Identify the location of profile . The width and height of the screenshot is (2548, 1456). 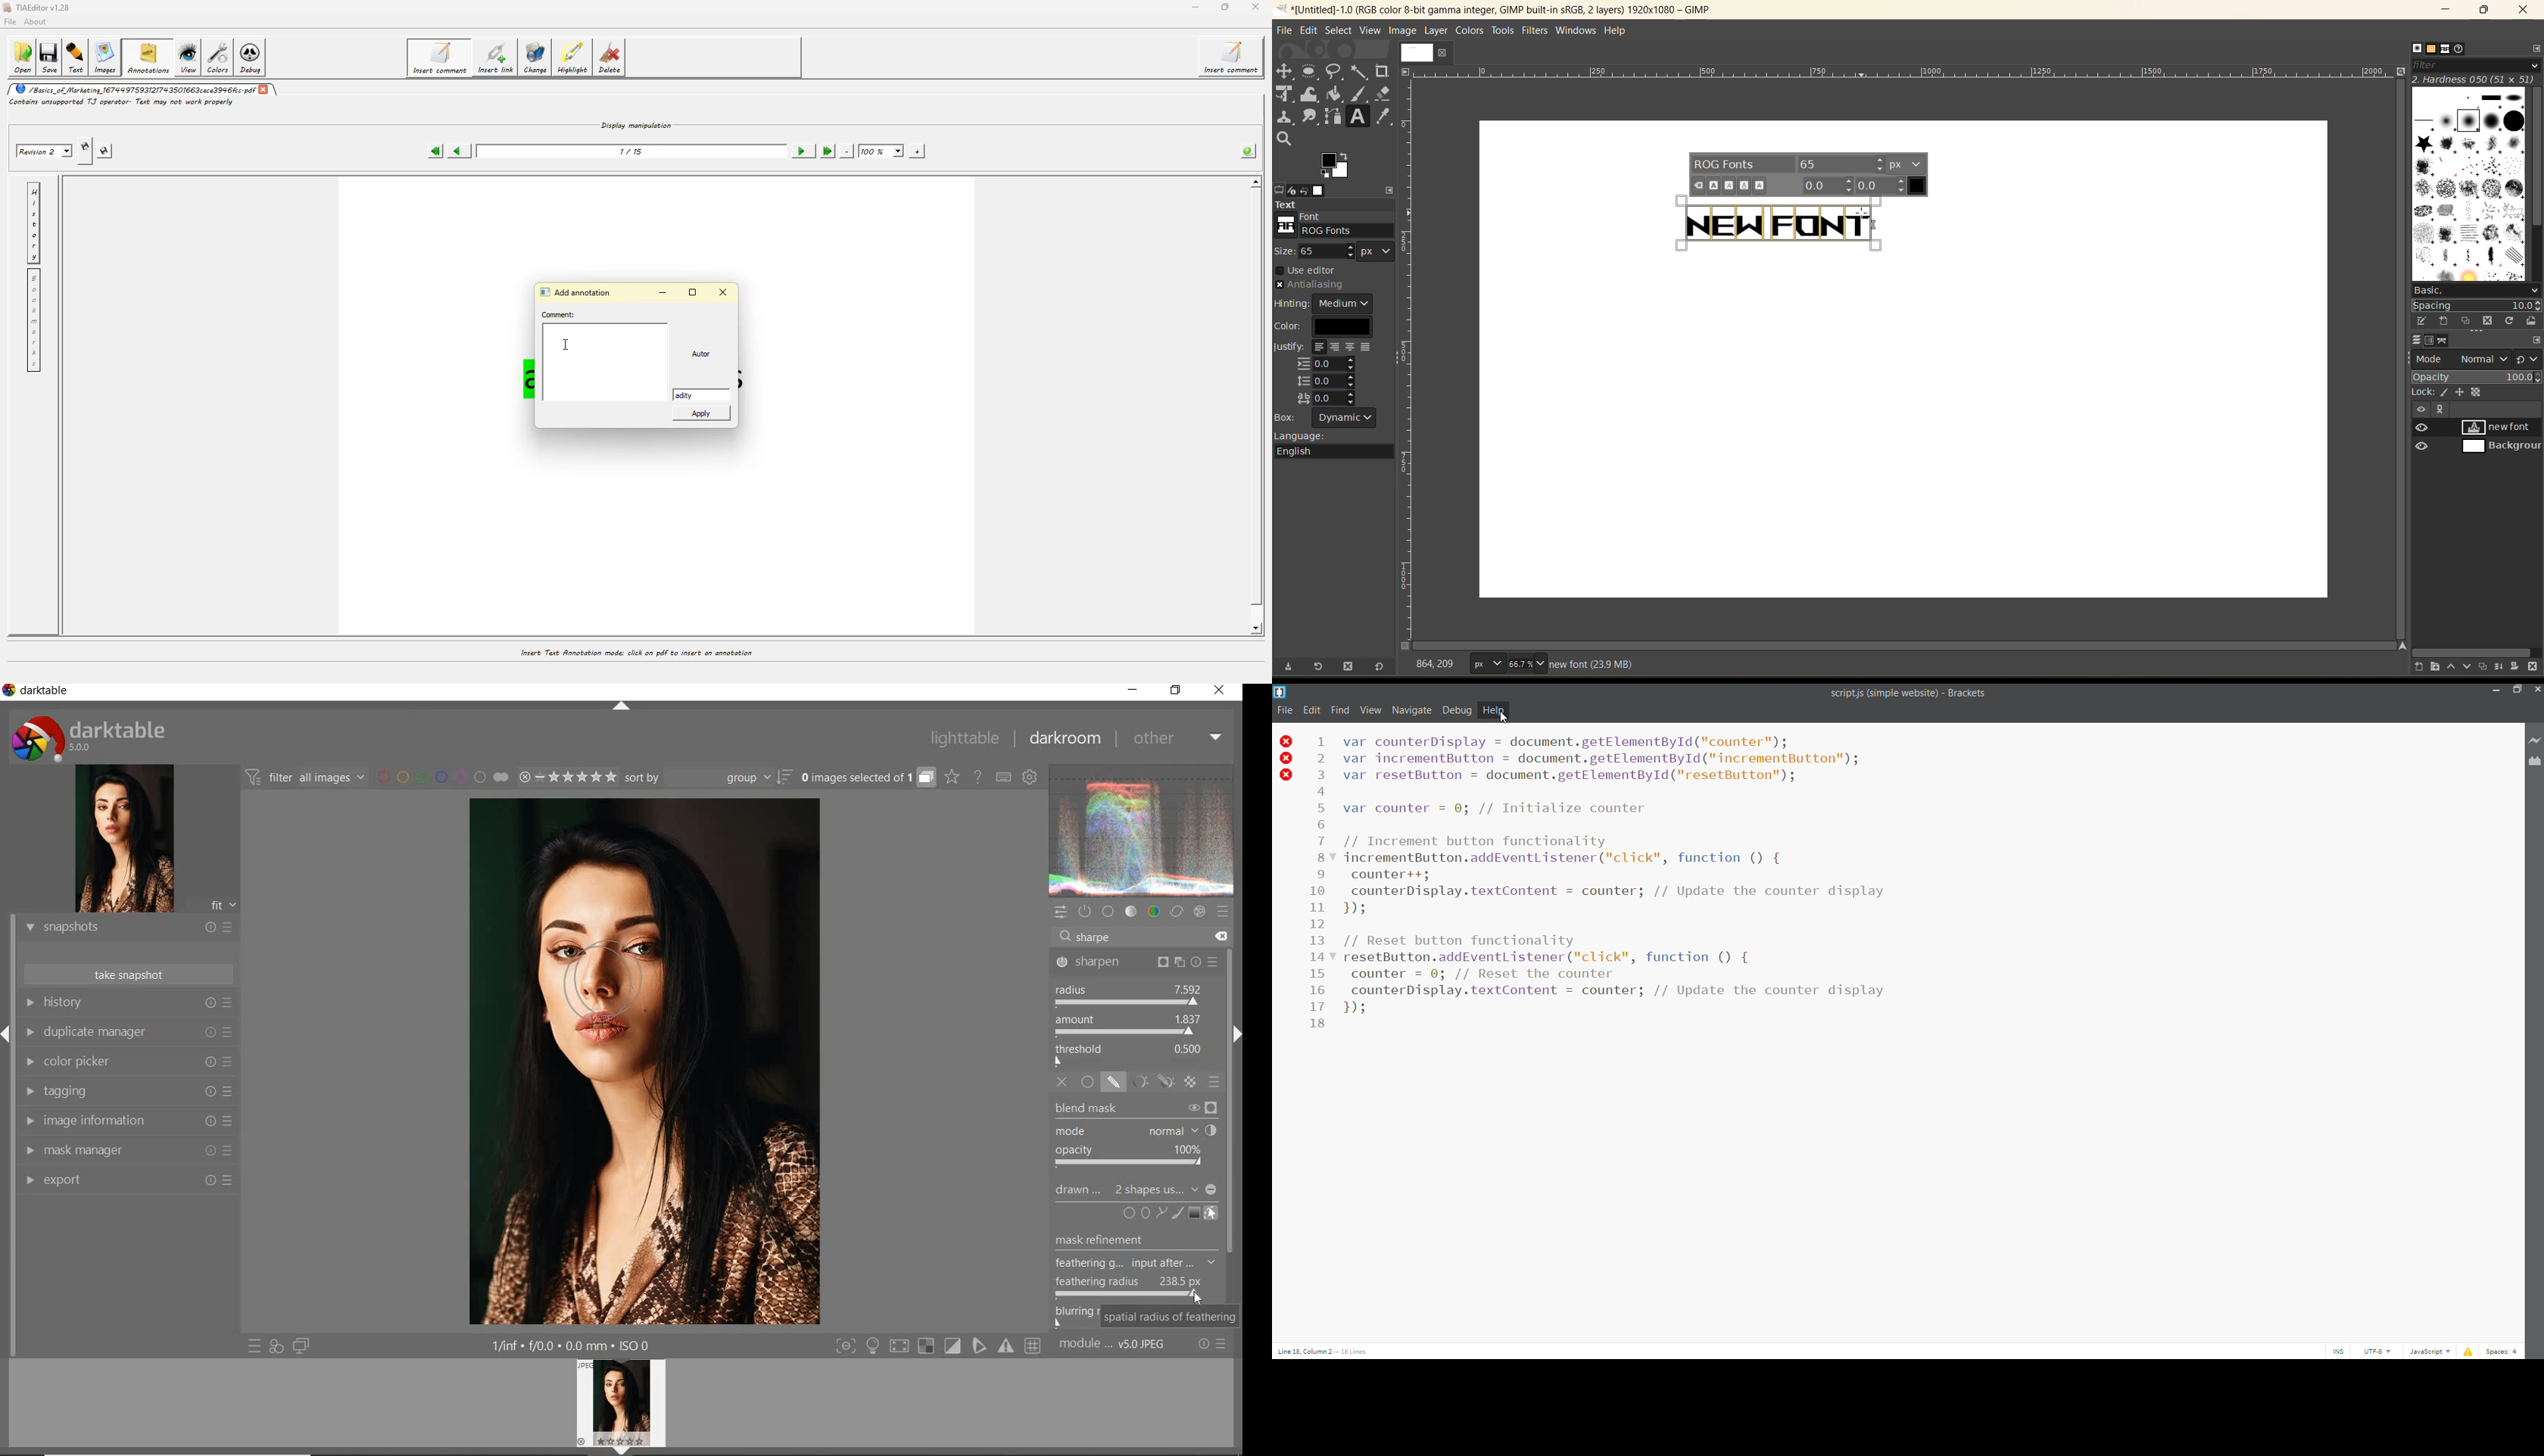
(630, 1404).